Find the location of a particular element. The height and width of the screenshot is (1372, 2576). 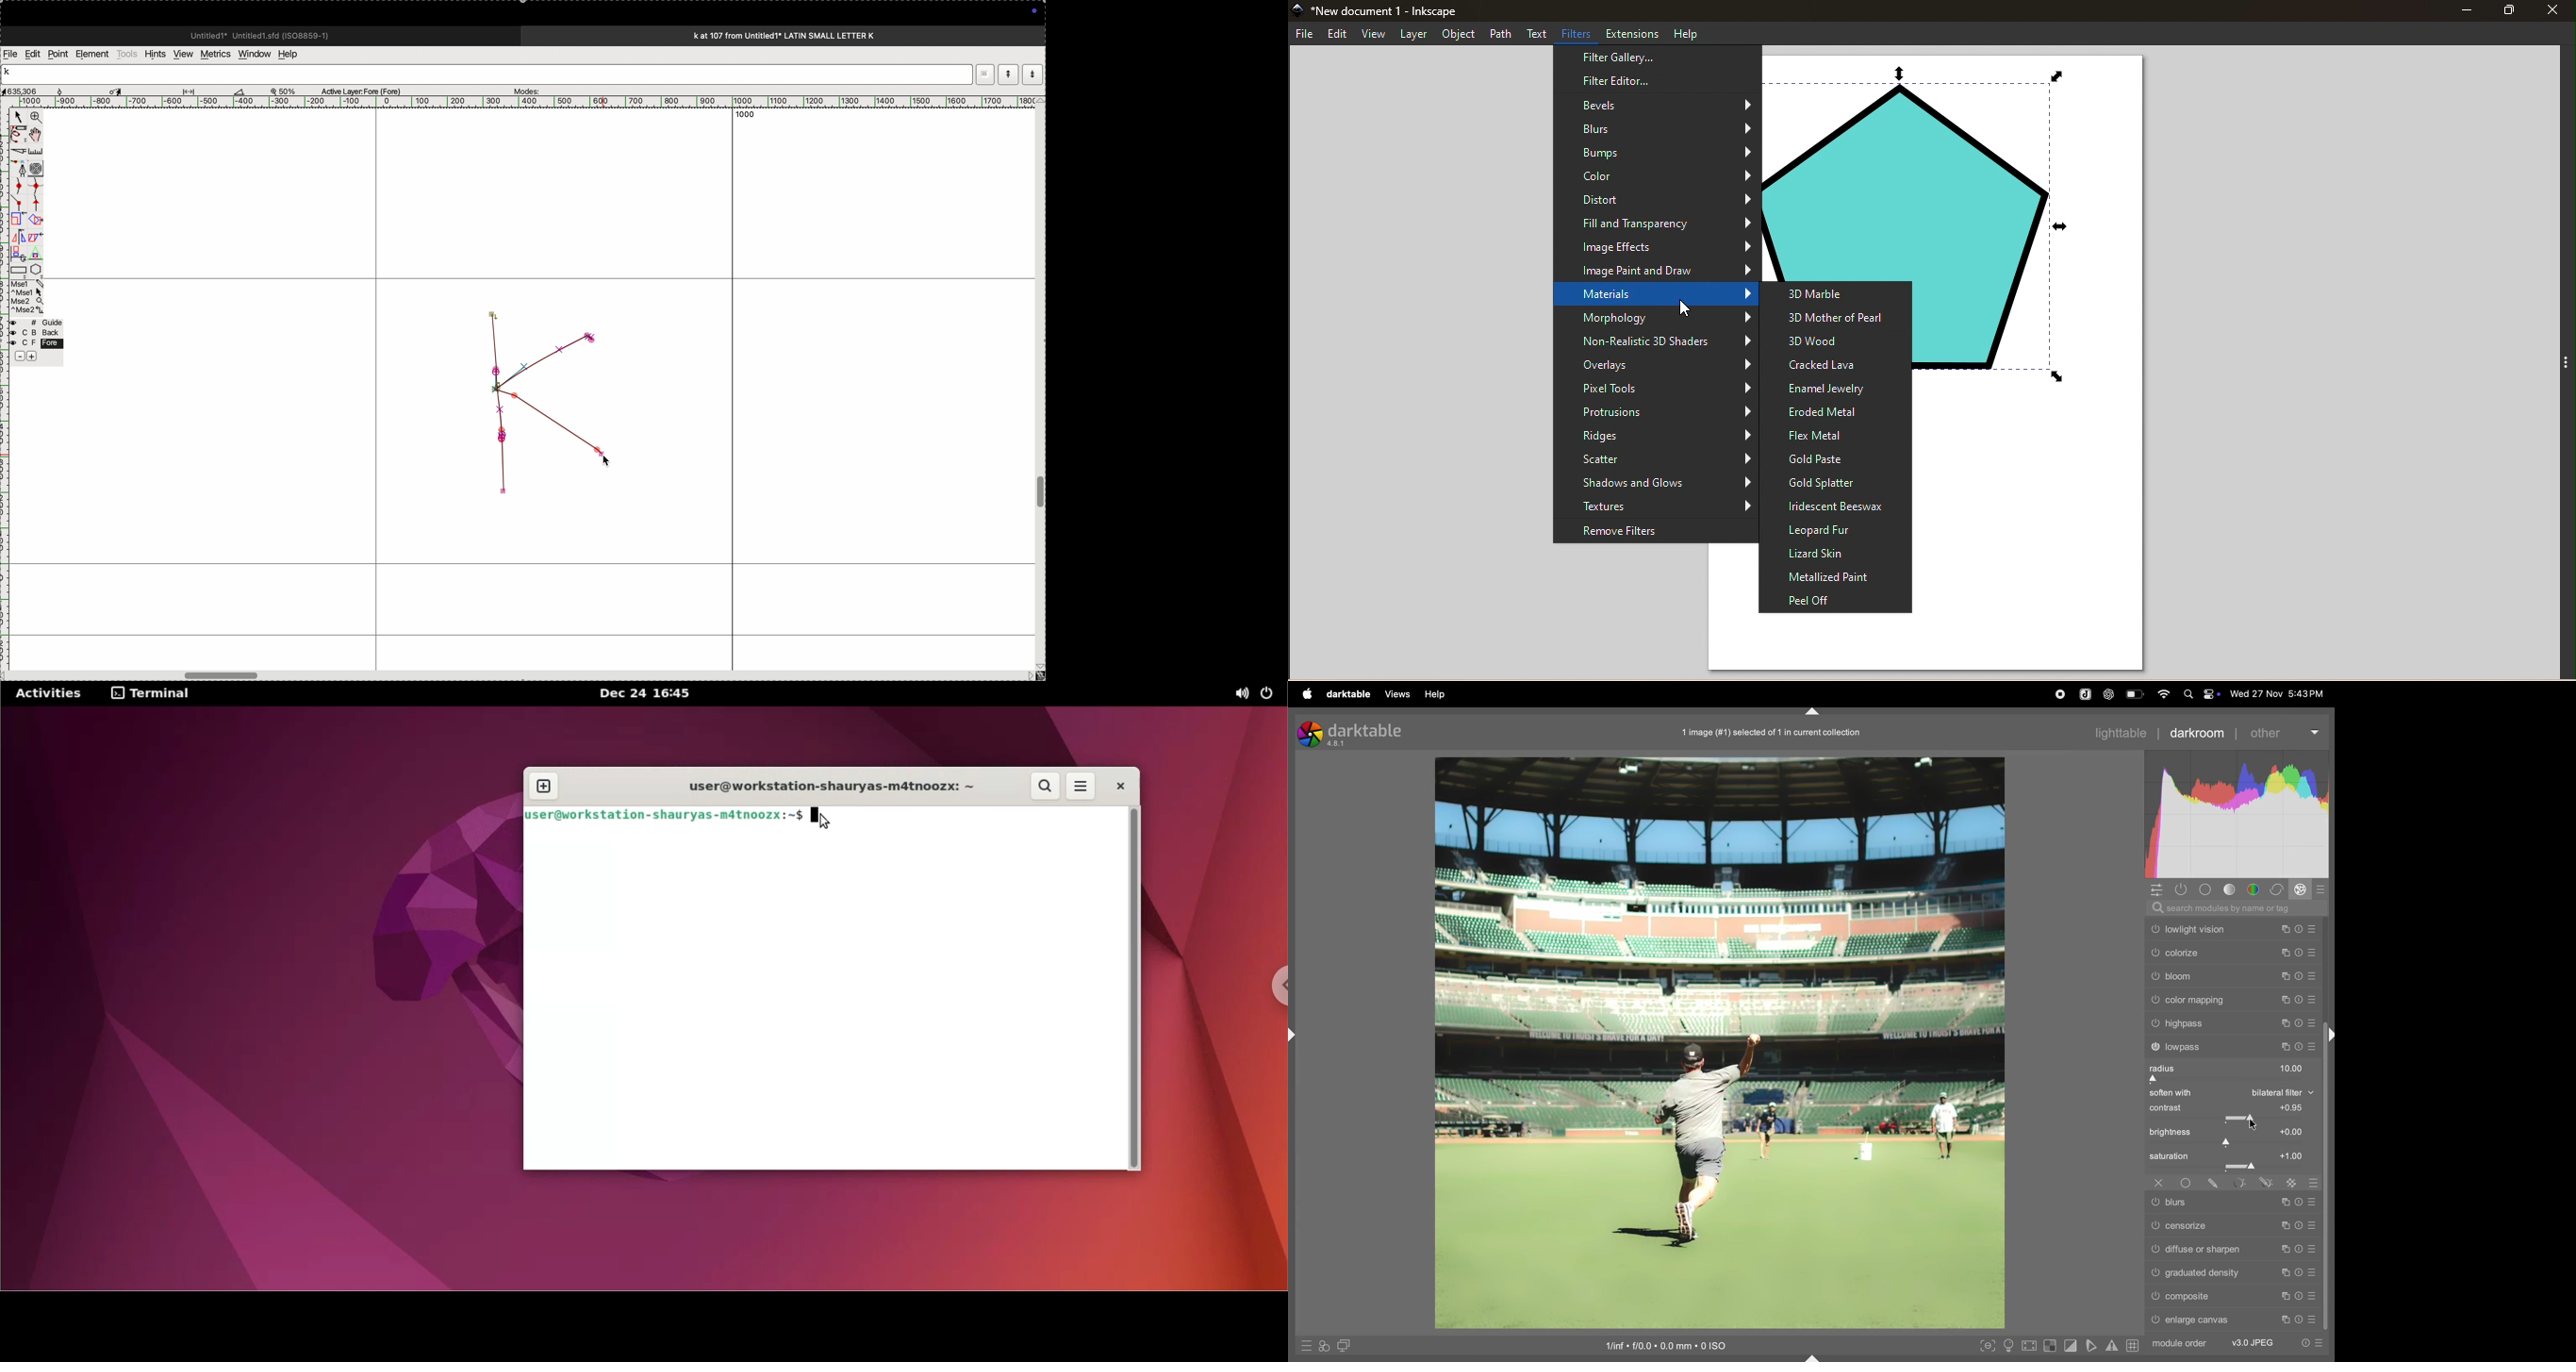

app icon is located at coordinates (1297, 10).